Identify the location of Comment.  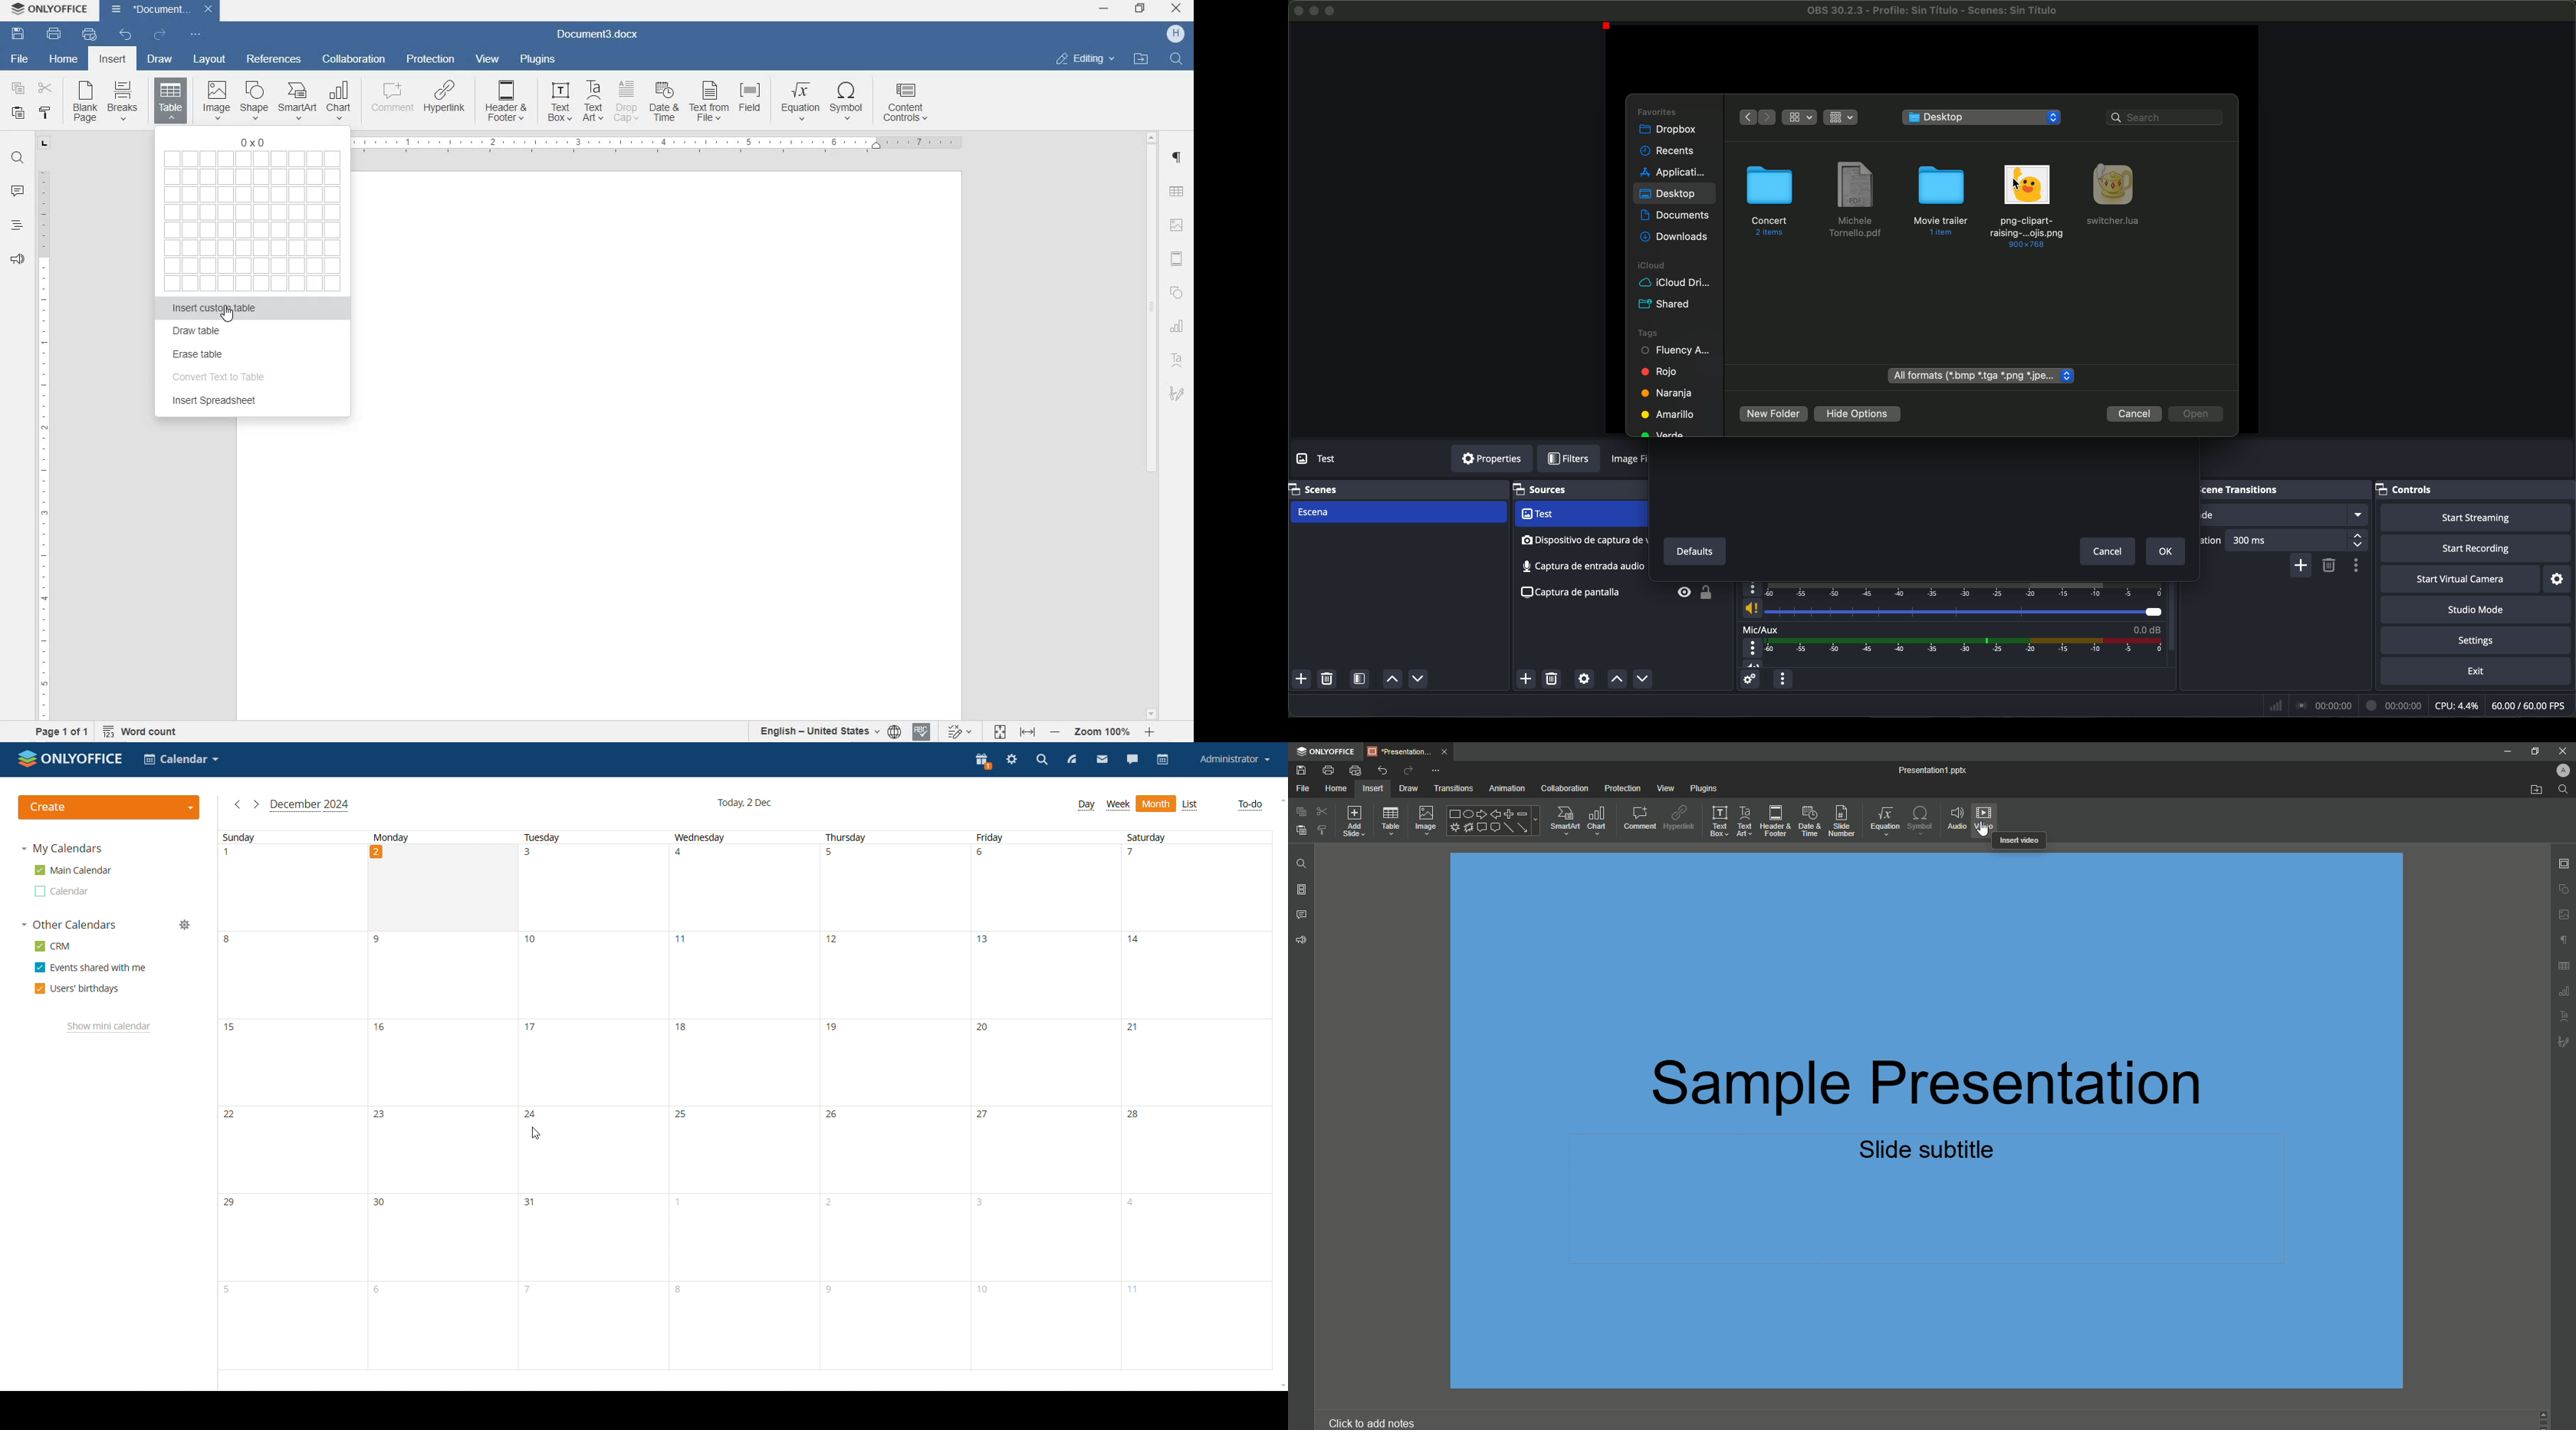
(1636, 817).